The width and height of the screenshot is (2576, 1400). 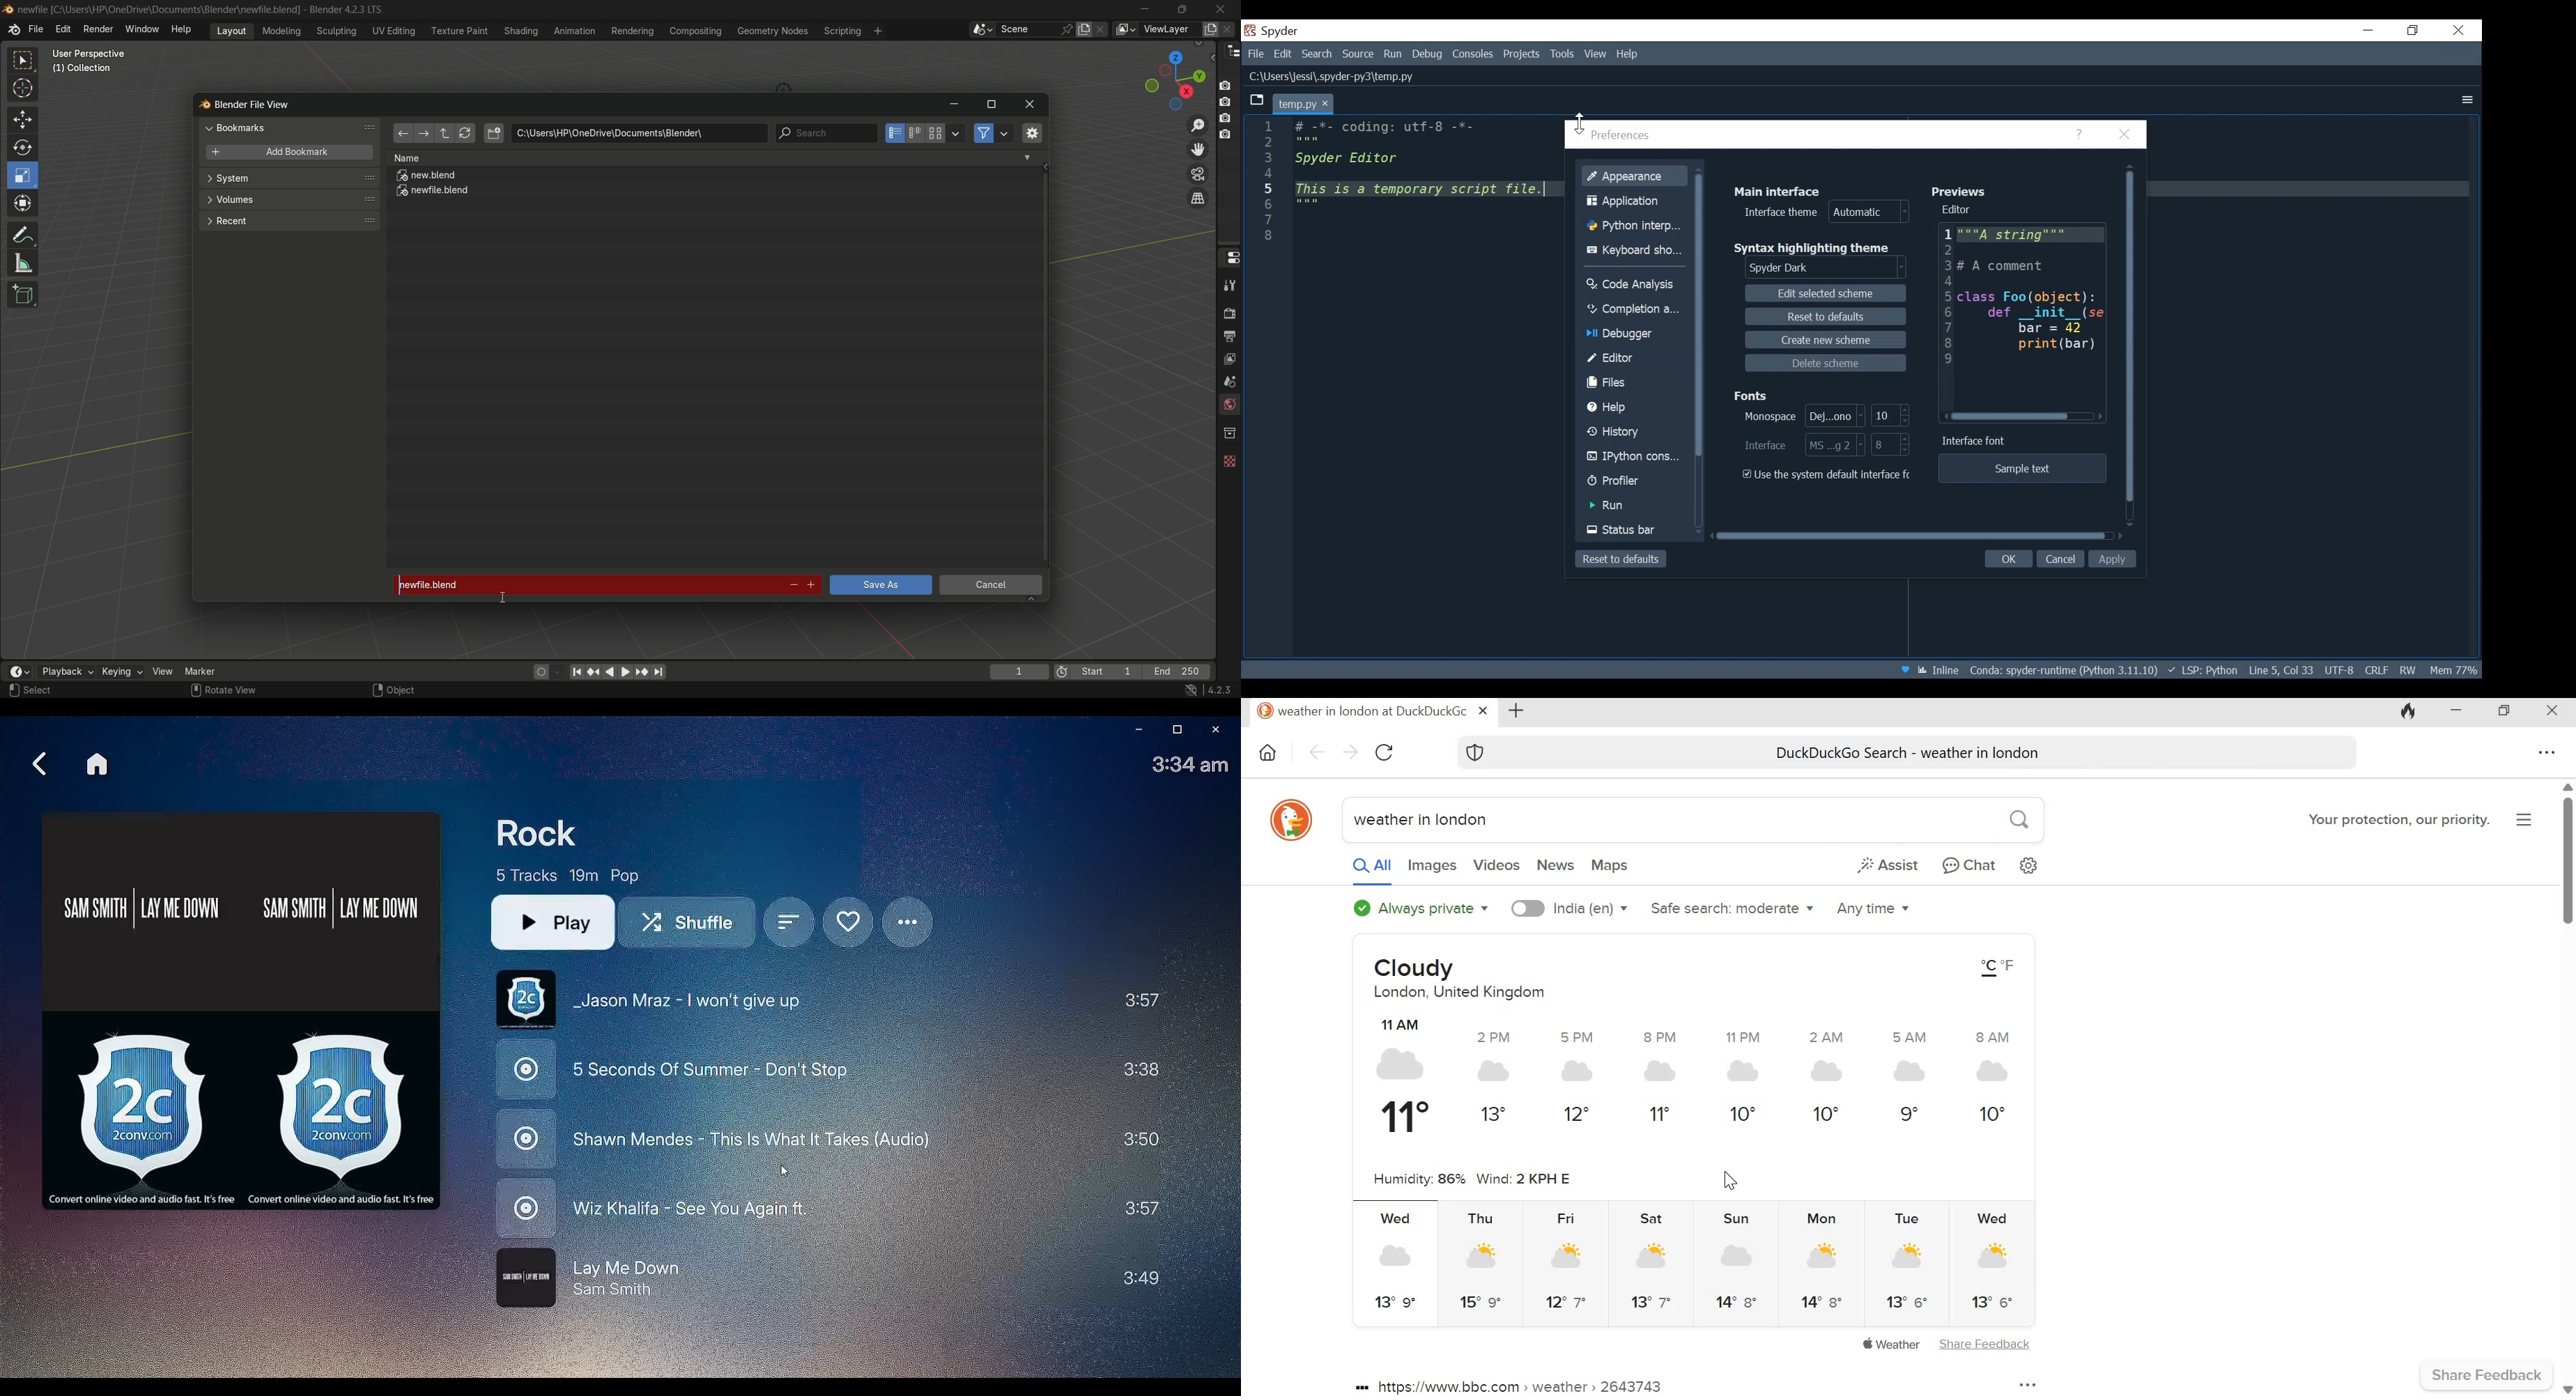 What do you see at coordinates (1701, 313) in the screenshot?
I see `Vertical Scroll bar` at bounding box center [1701, 313].